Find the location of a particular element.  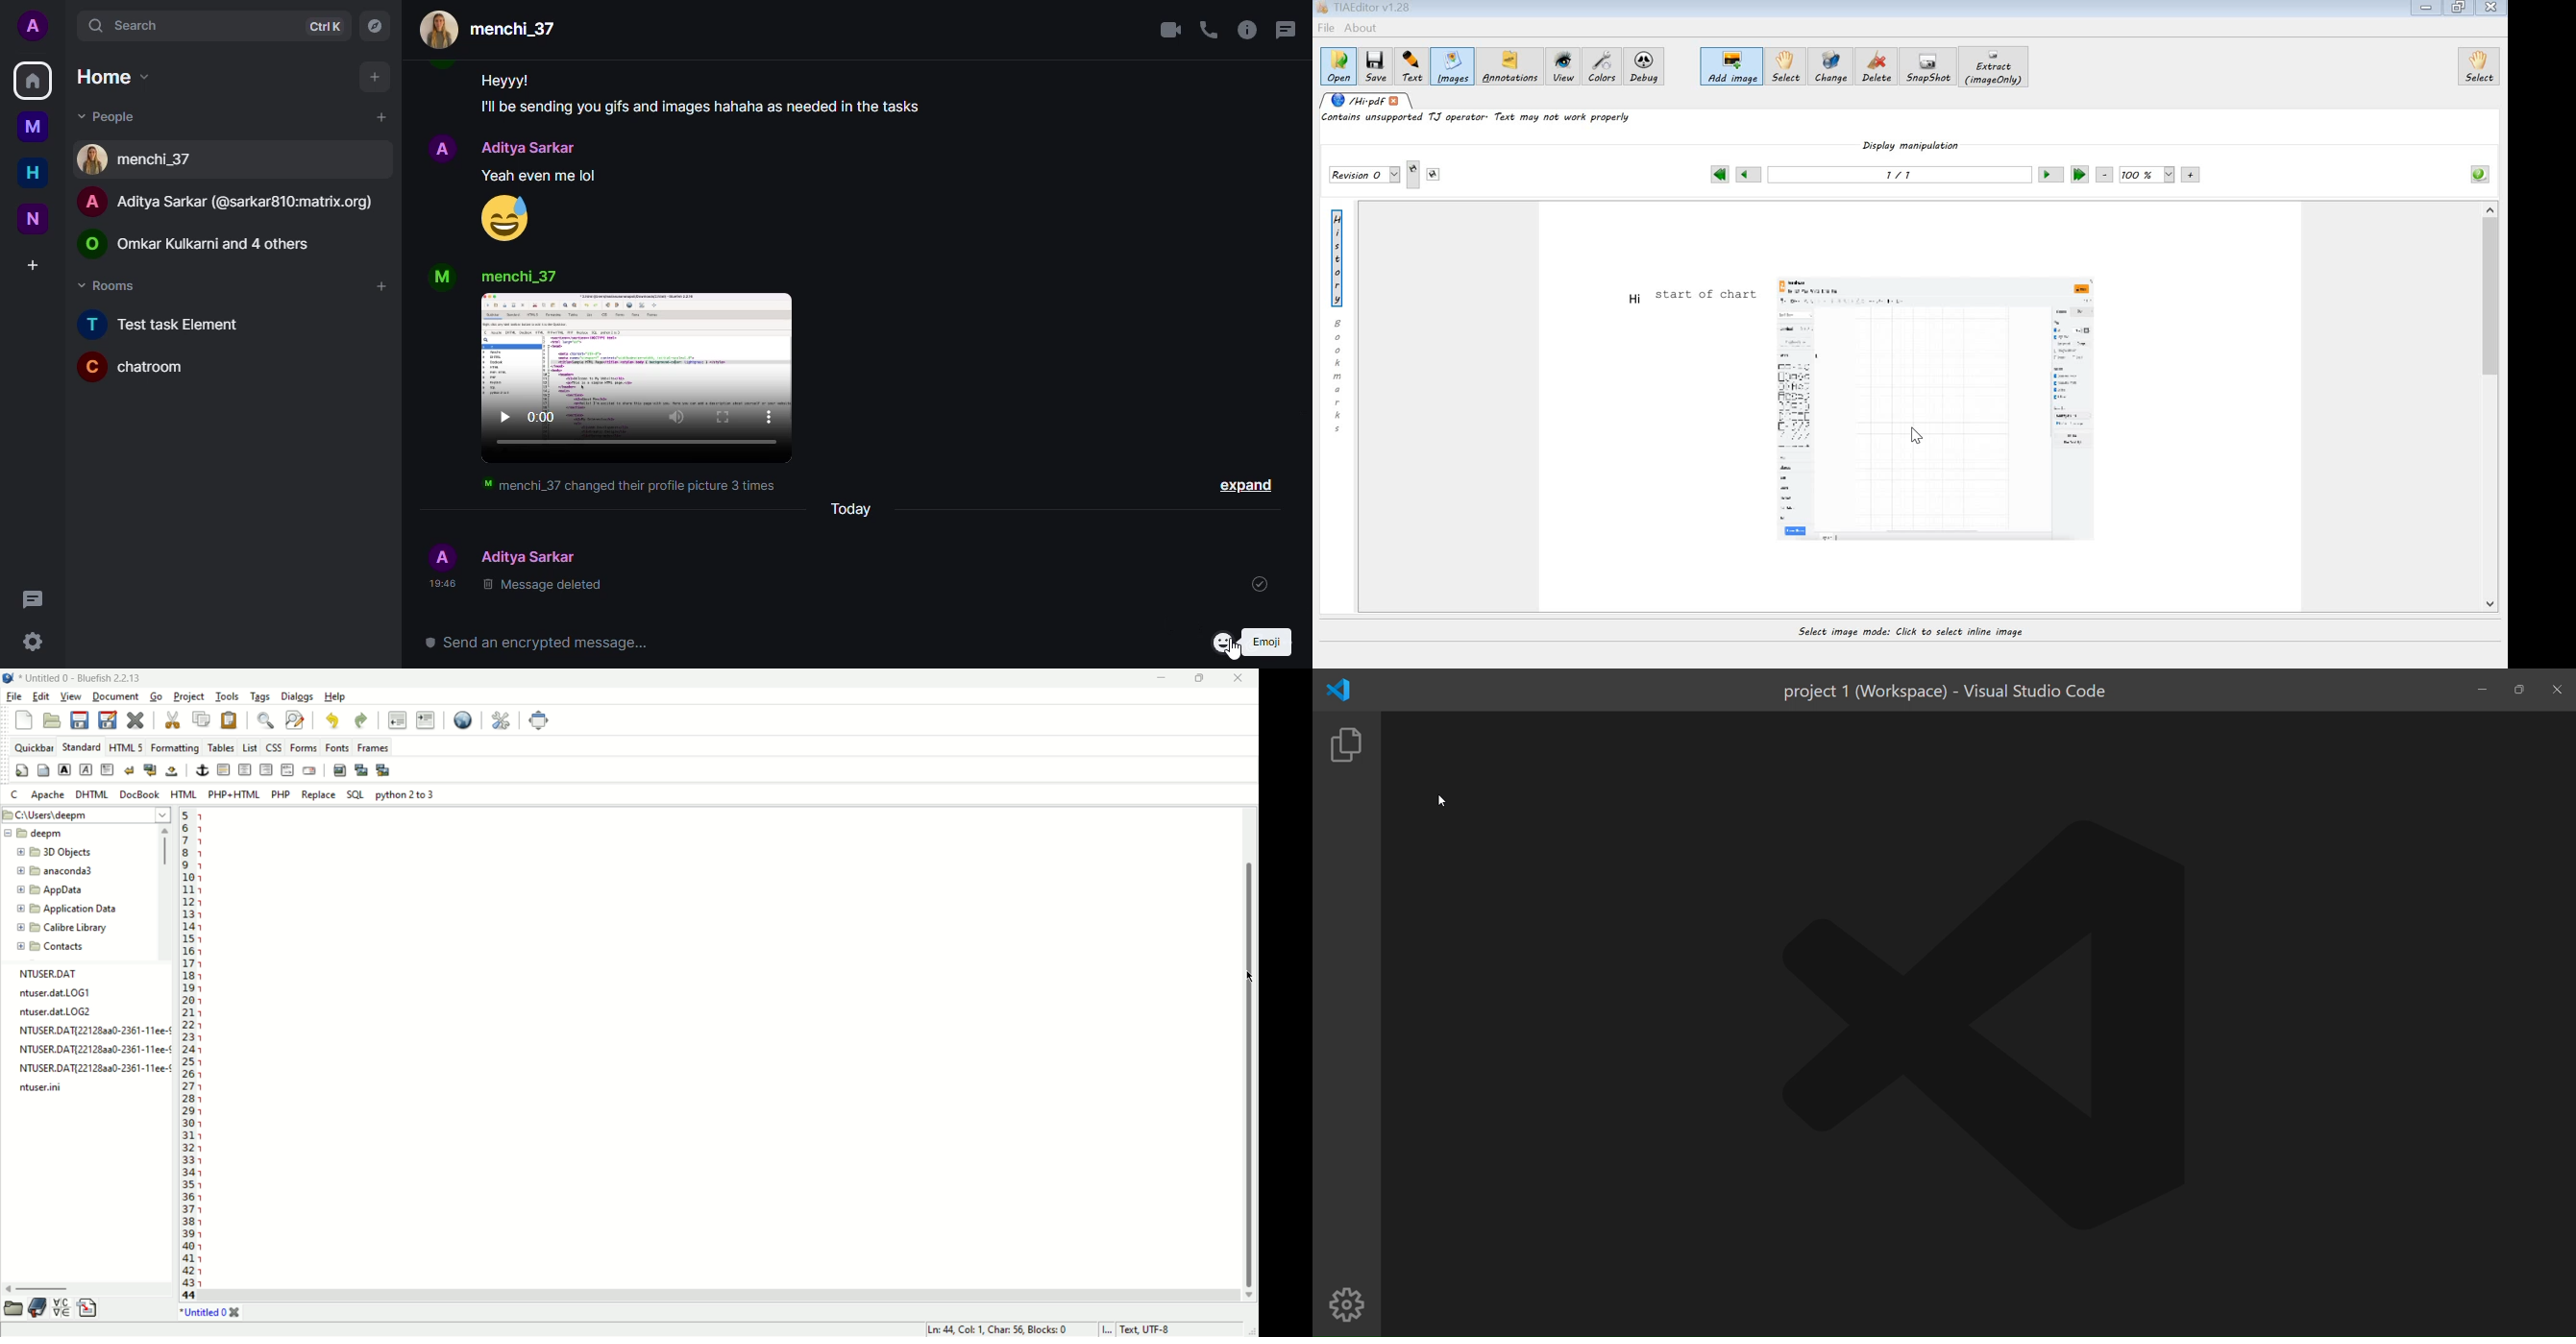

unindent is located at coordinates (397, 720).